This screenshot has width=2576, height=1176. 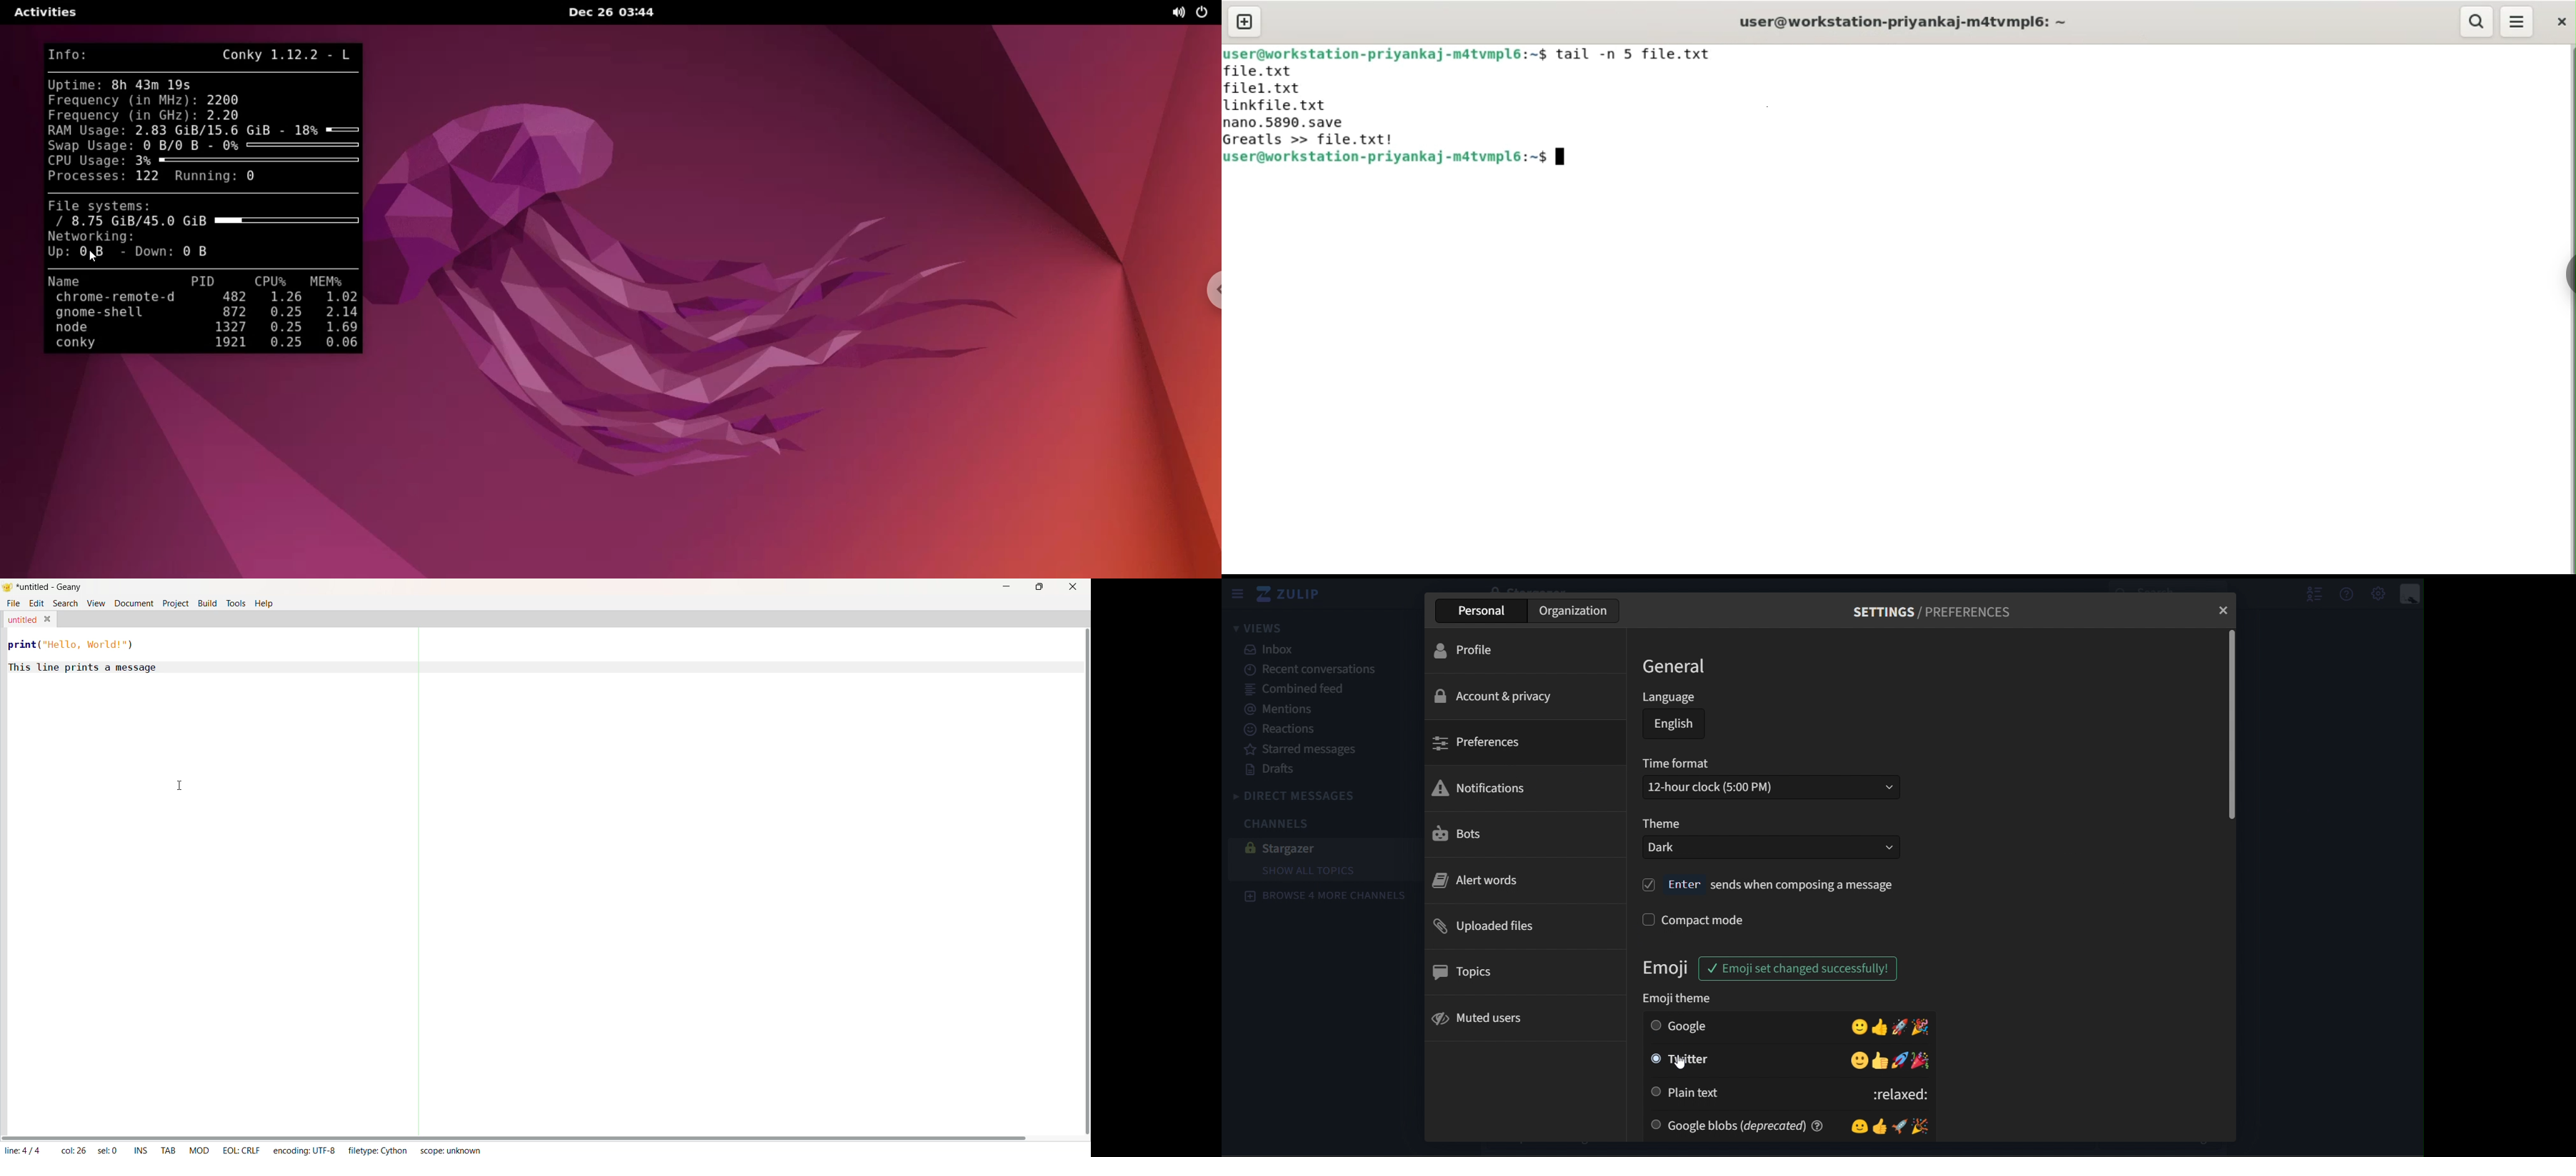 What do you see at coordinates (1670, 698) in the screenshot?
I see `language` at bounding box center [1670, 698].